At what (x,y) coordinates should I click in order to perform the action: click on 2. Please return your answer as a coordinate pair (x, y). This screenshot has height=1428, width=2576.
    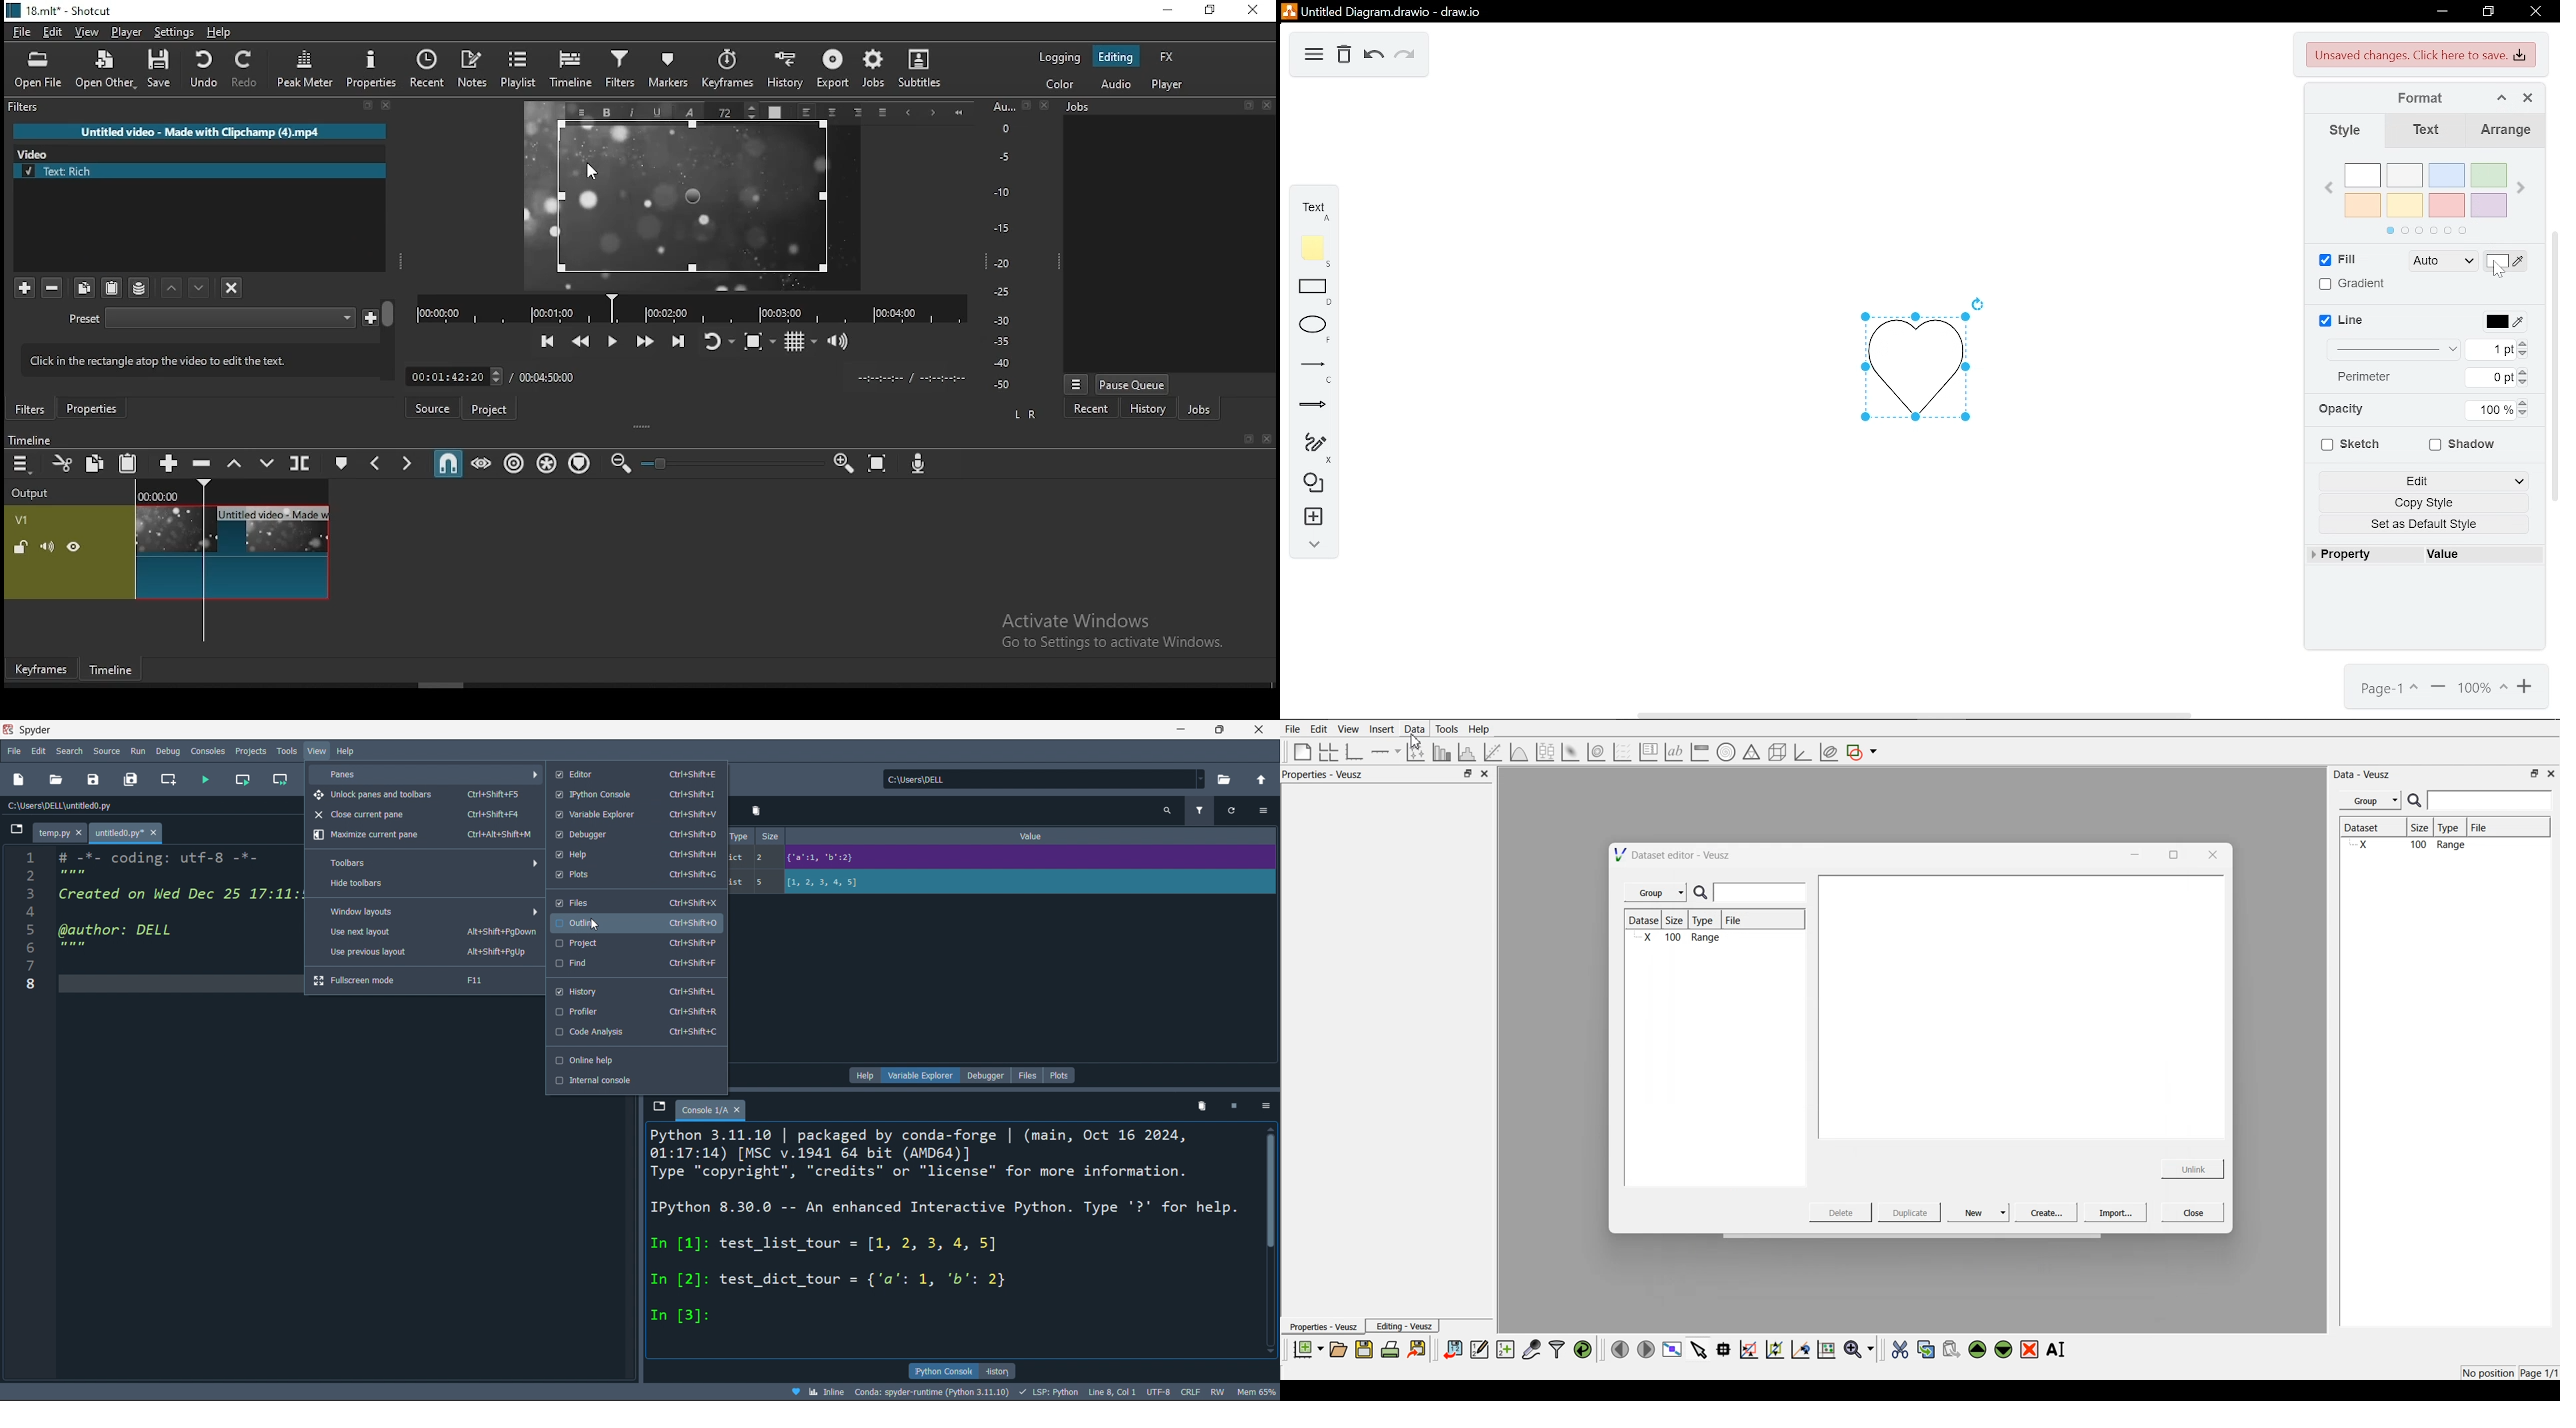
    Looking at the image, I should click on (765, 857).